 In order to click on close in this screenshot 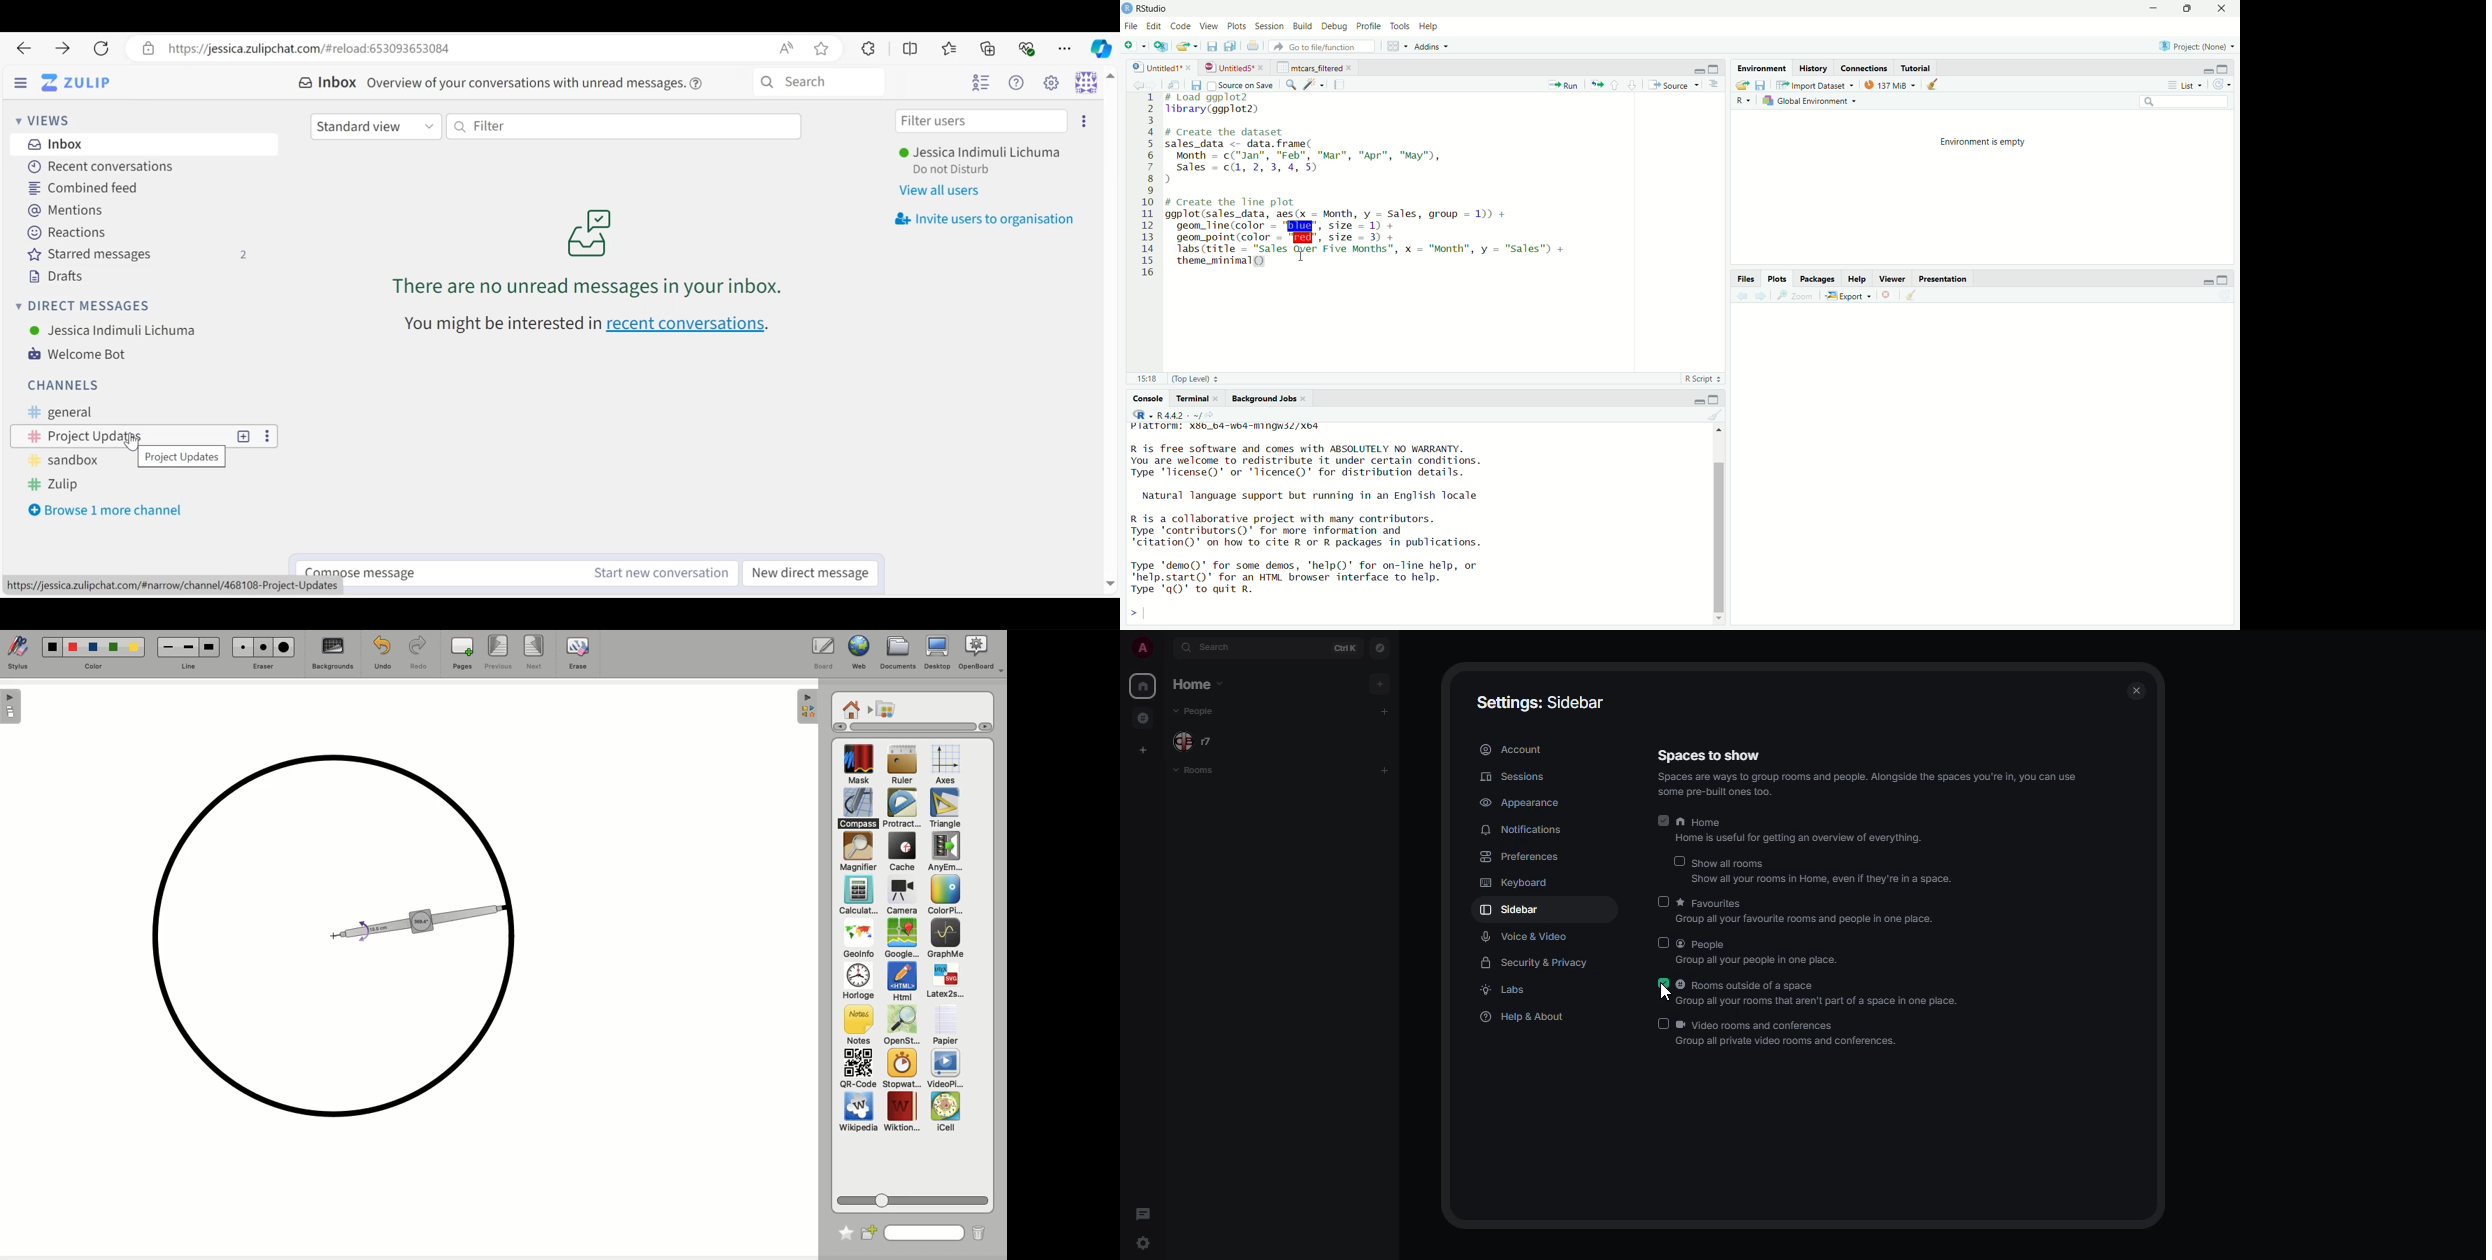, I will do `click(1352, 68)`.